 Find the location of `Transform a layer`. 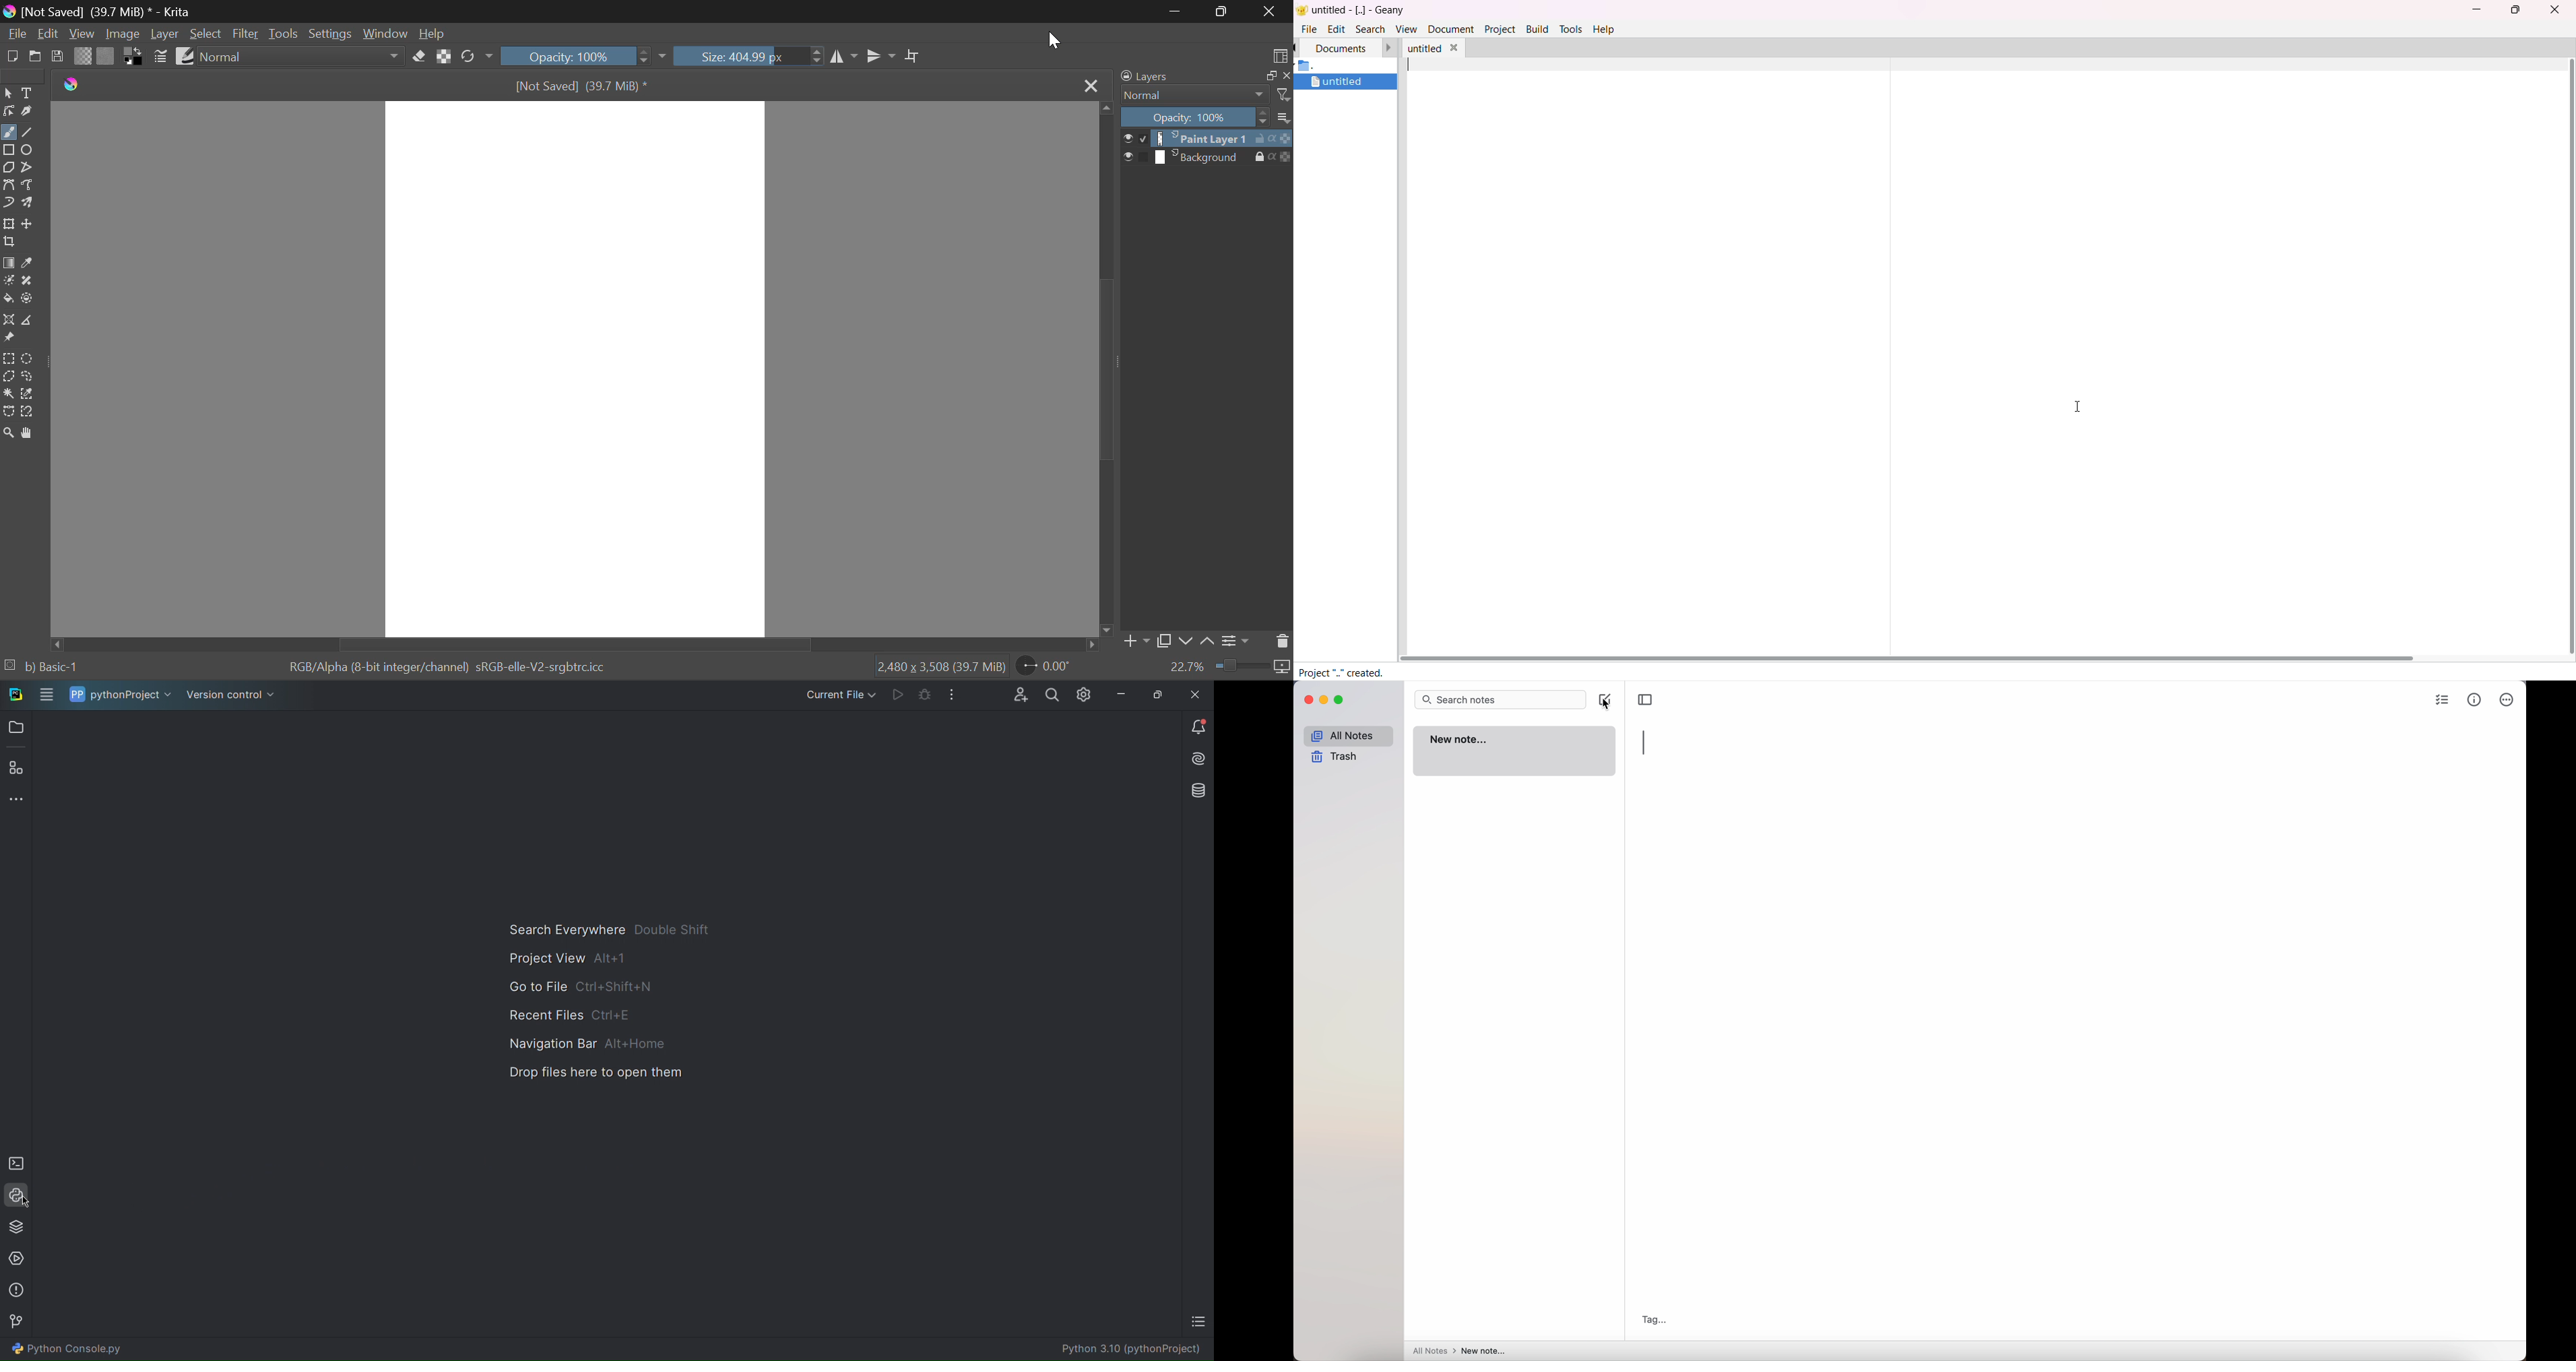

Transform a layer is located at coordinates (8, 224).